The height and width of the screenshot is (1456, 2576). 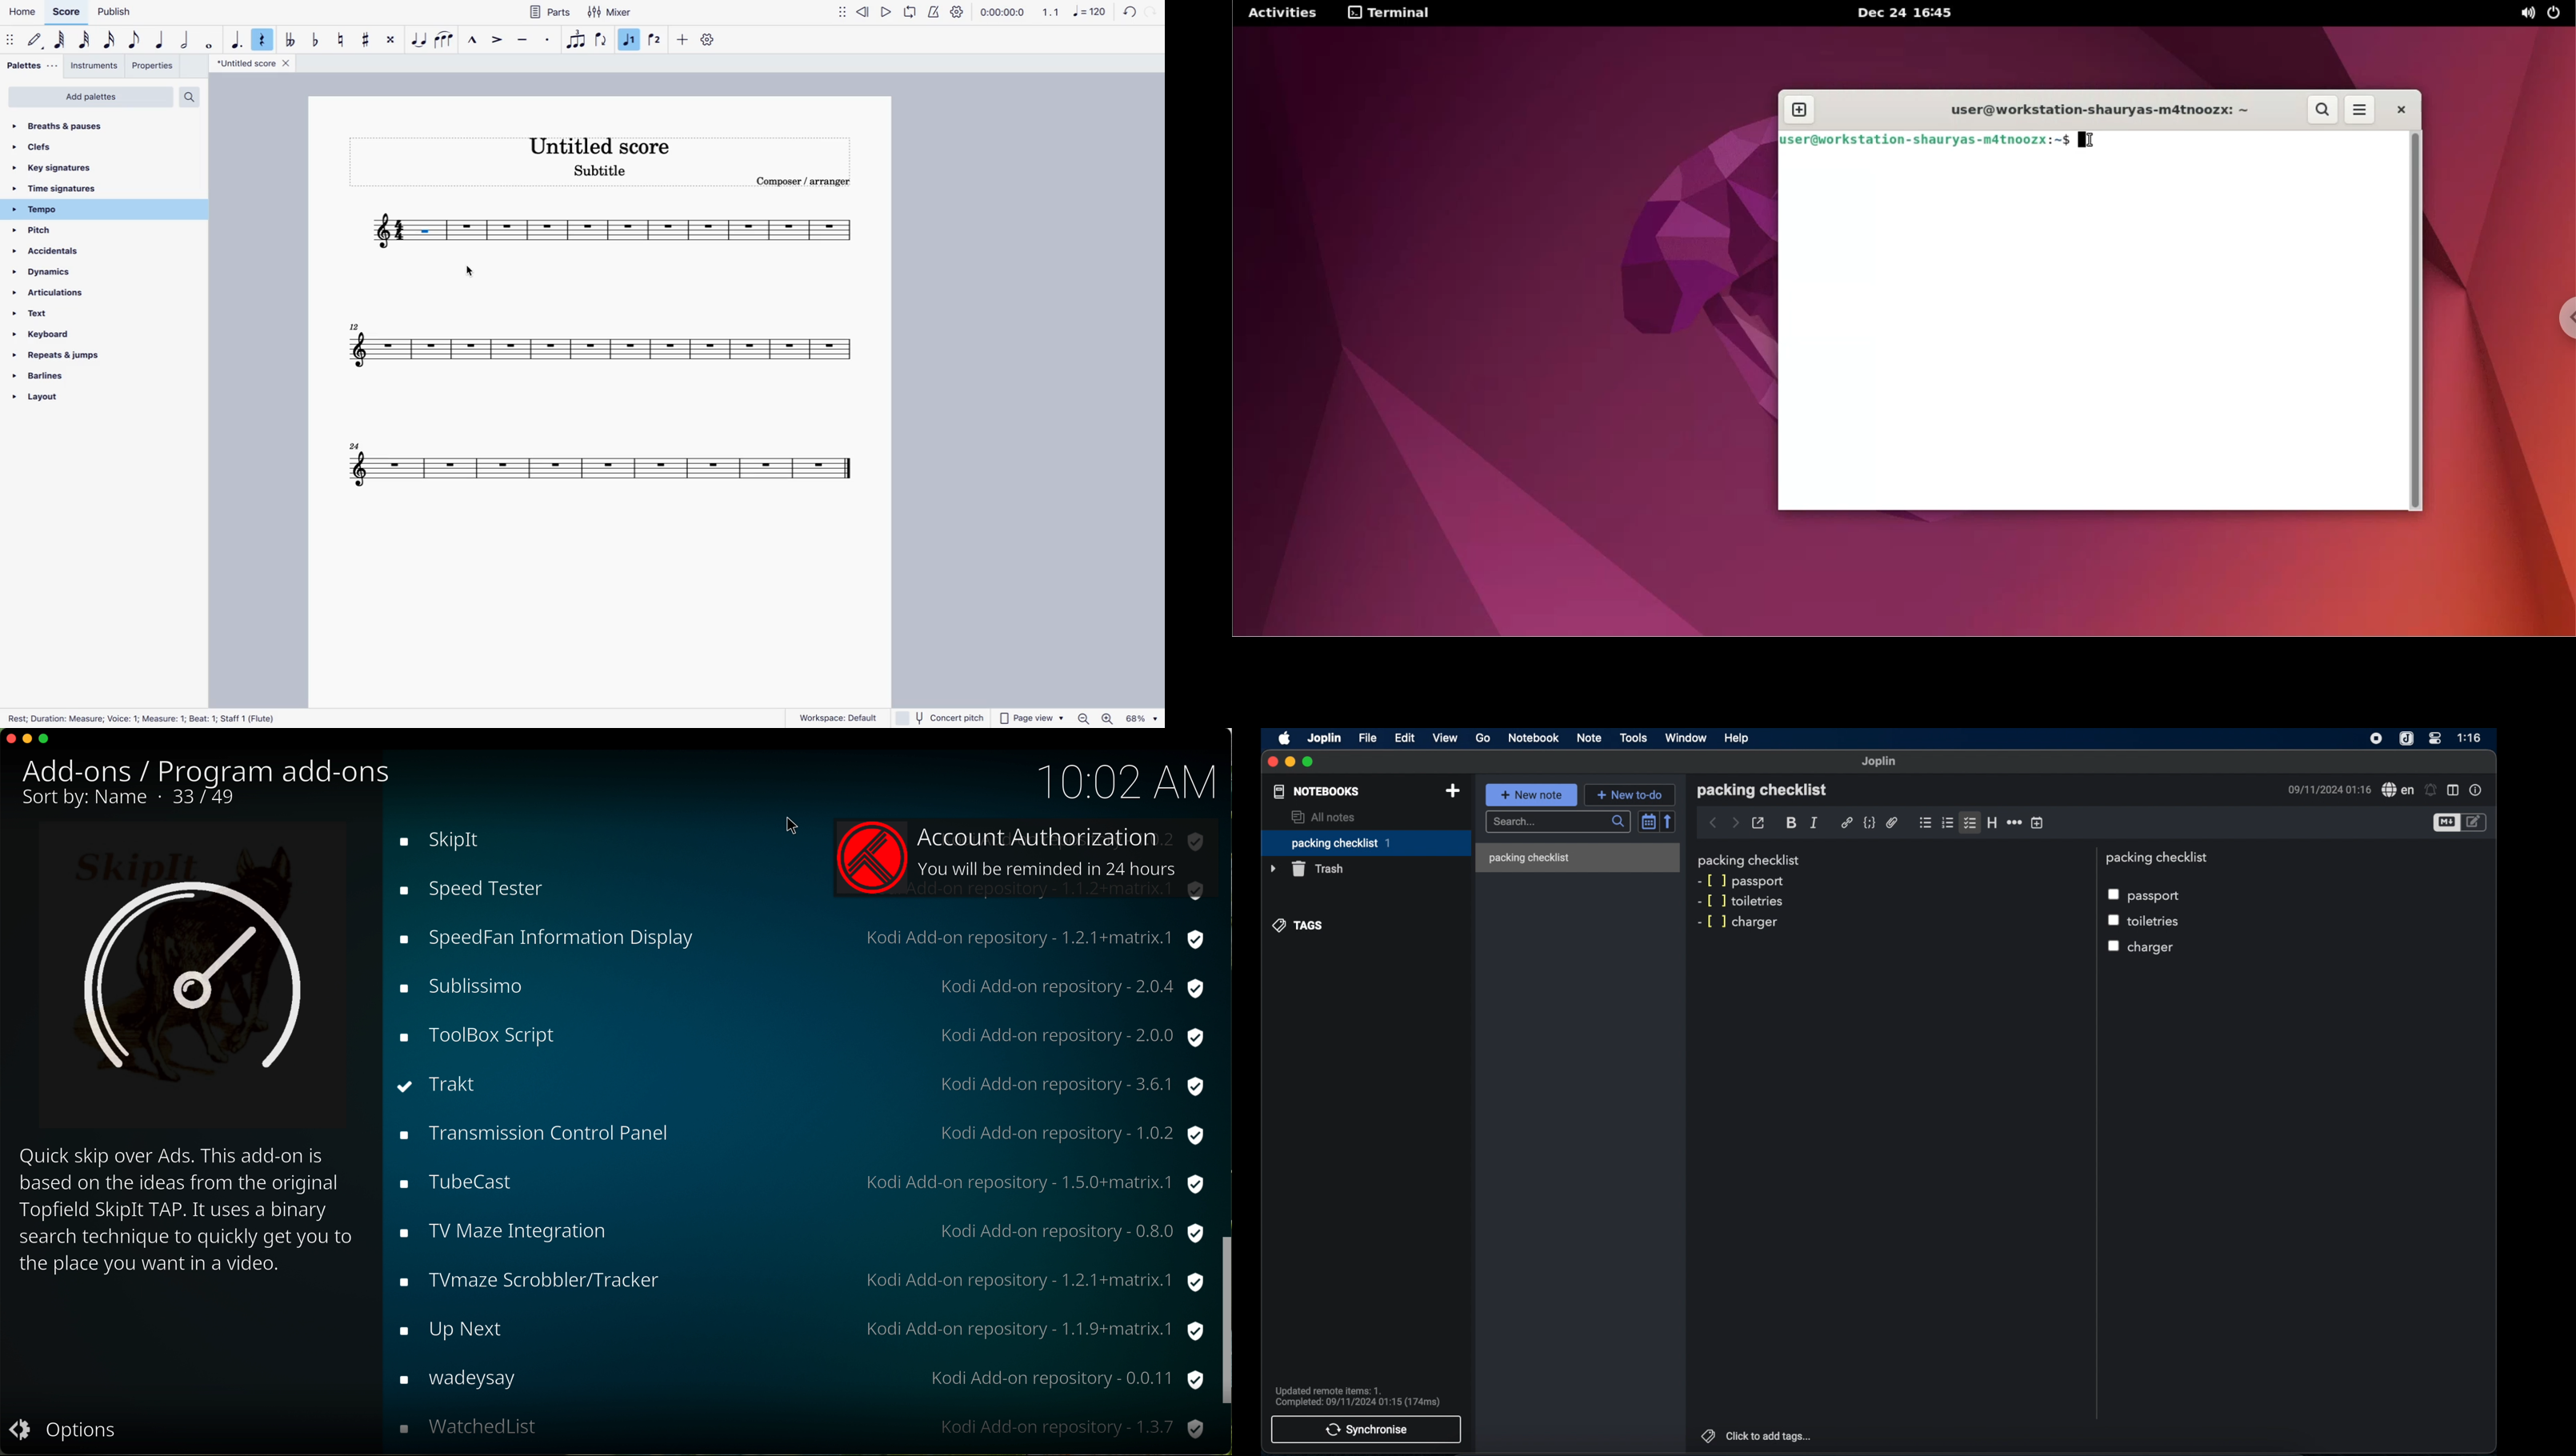 I want to click on hyperlink, so click(x=1847, y=823).